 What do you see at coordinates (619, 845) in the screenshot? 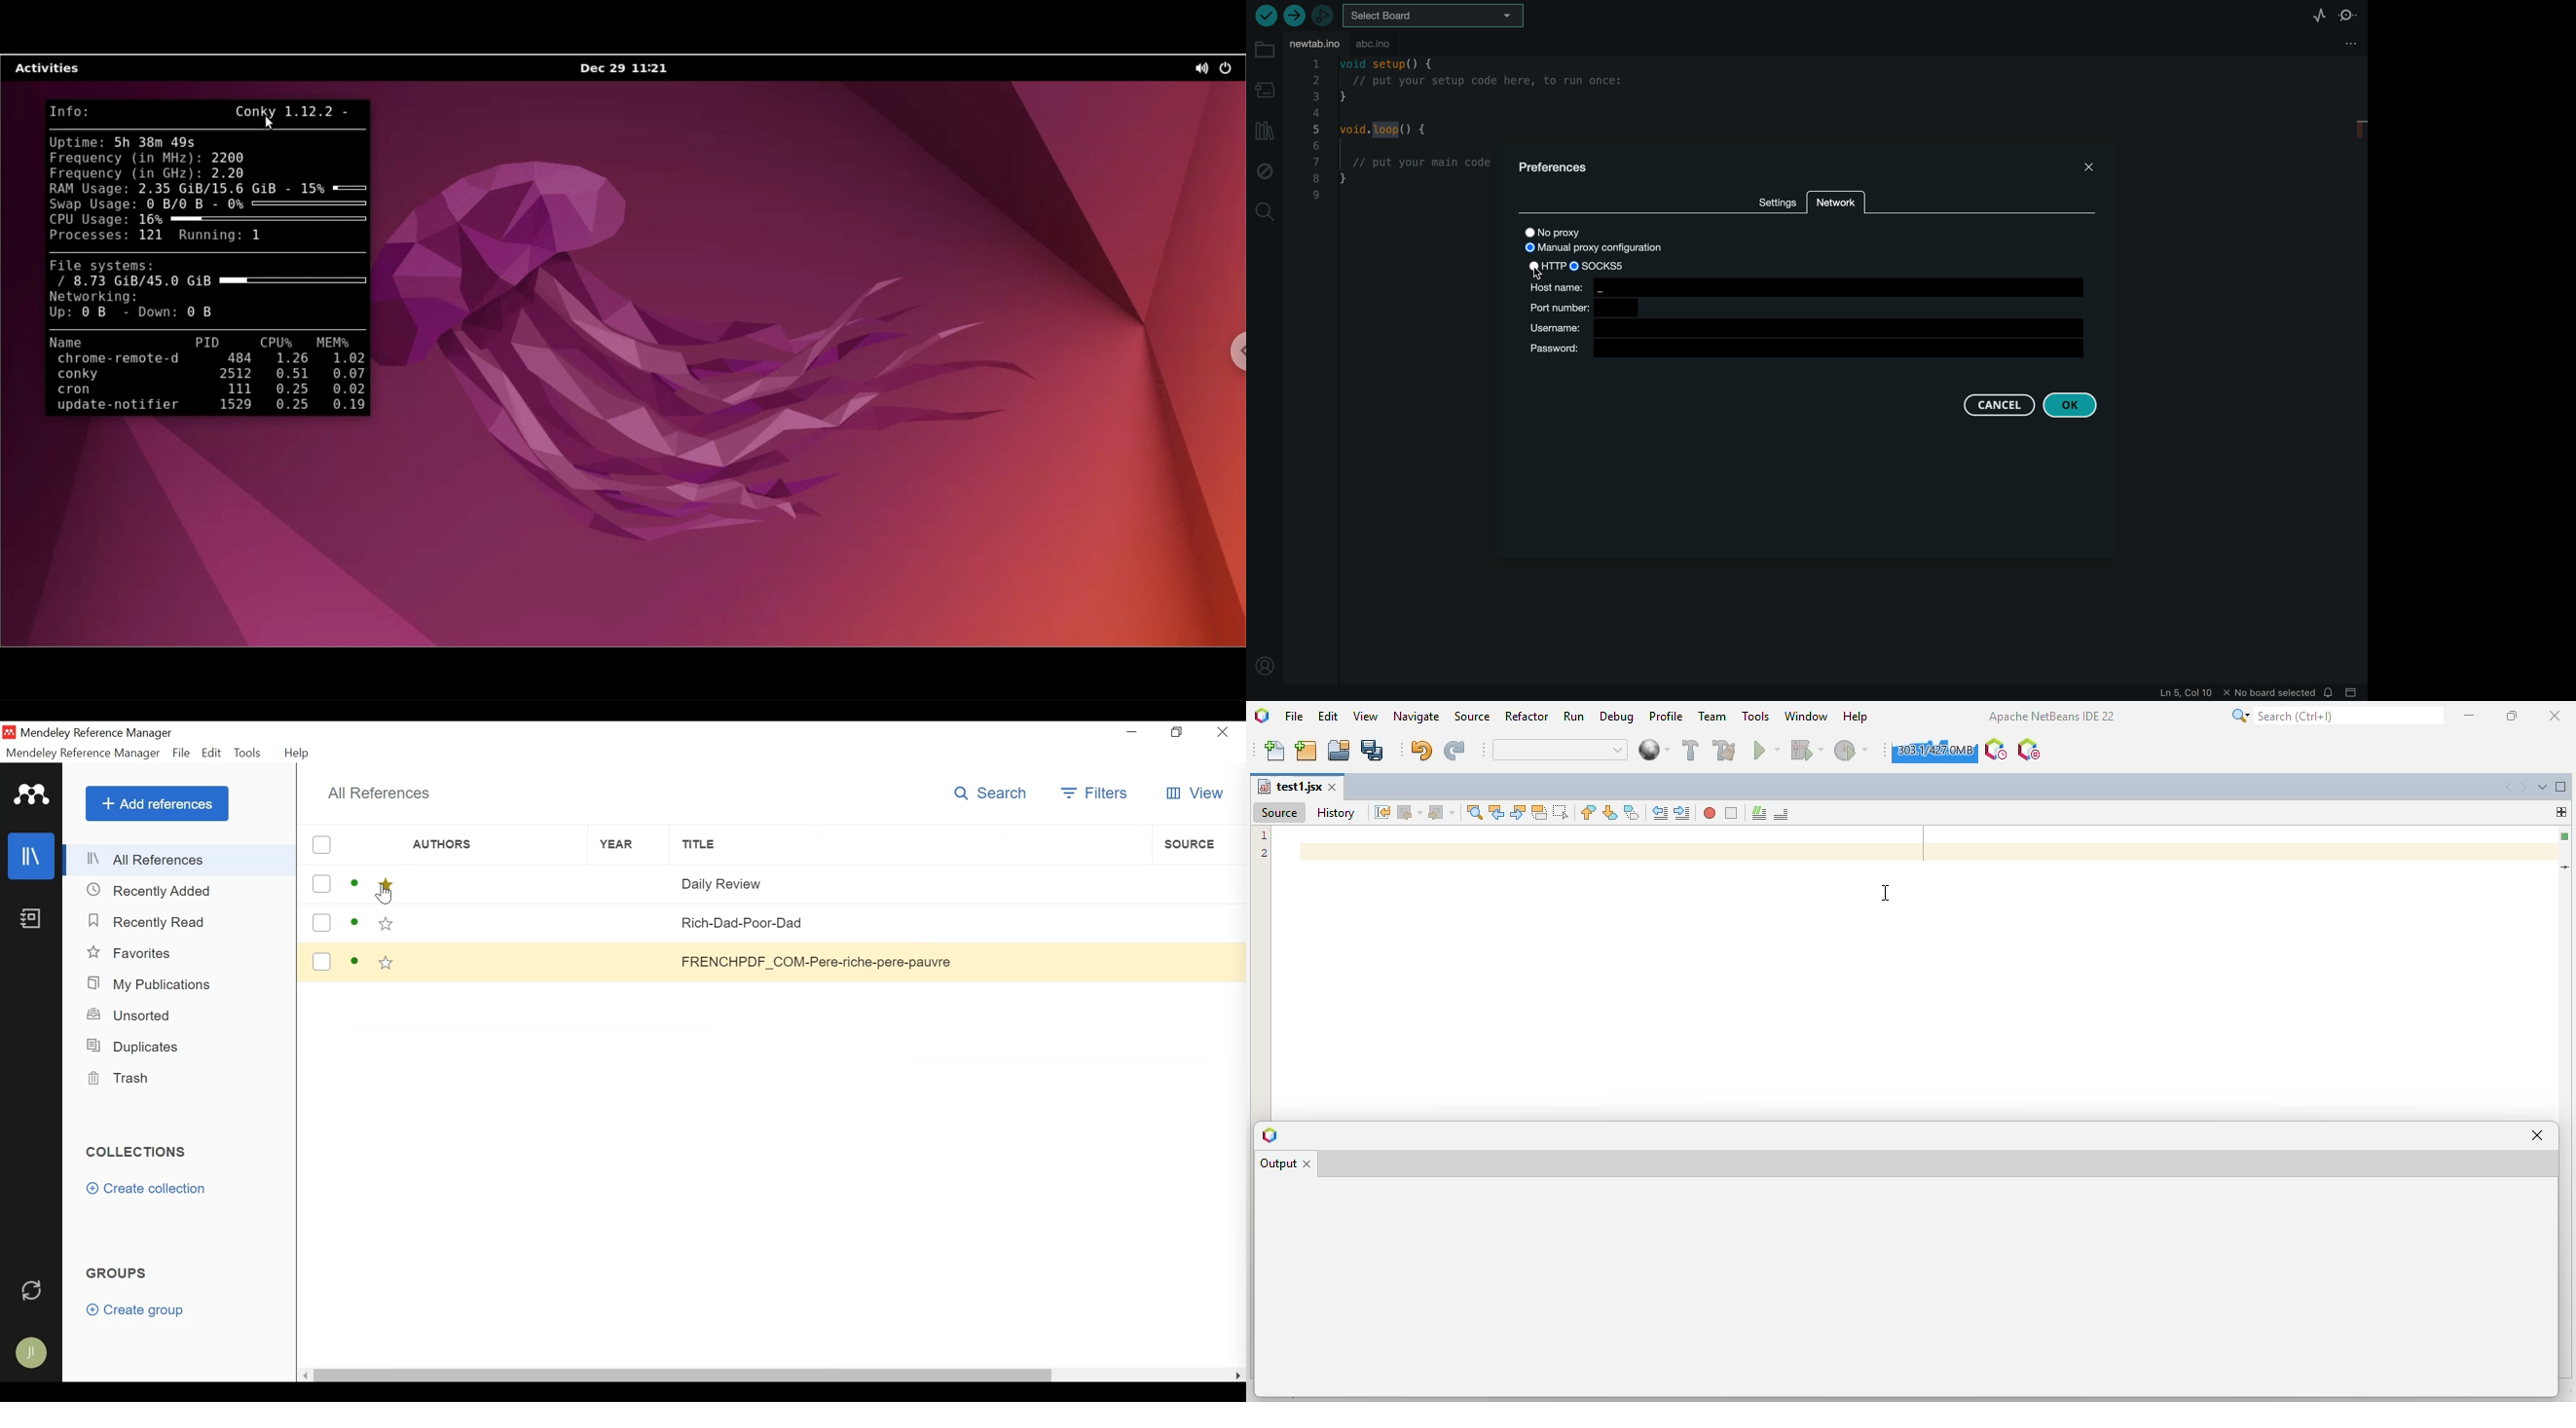
I see `Year` at bounding box center [619, 845].